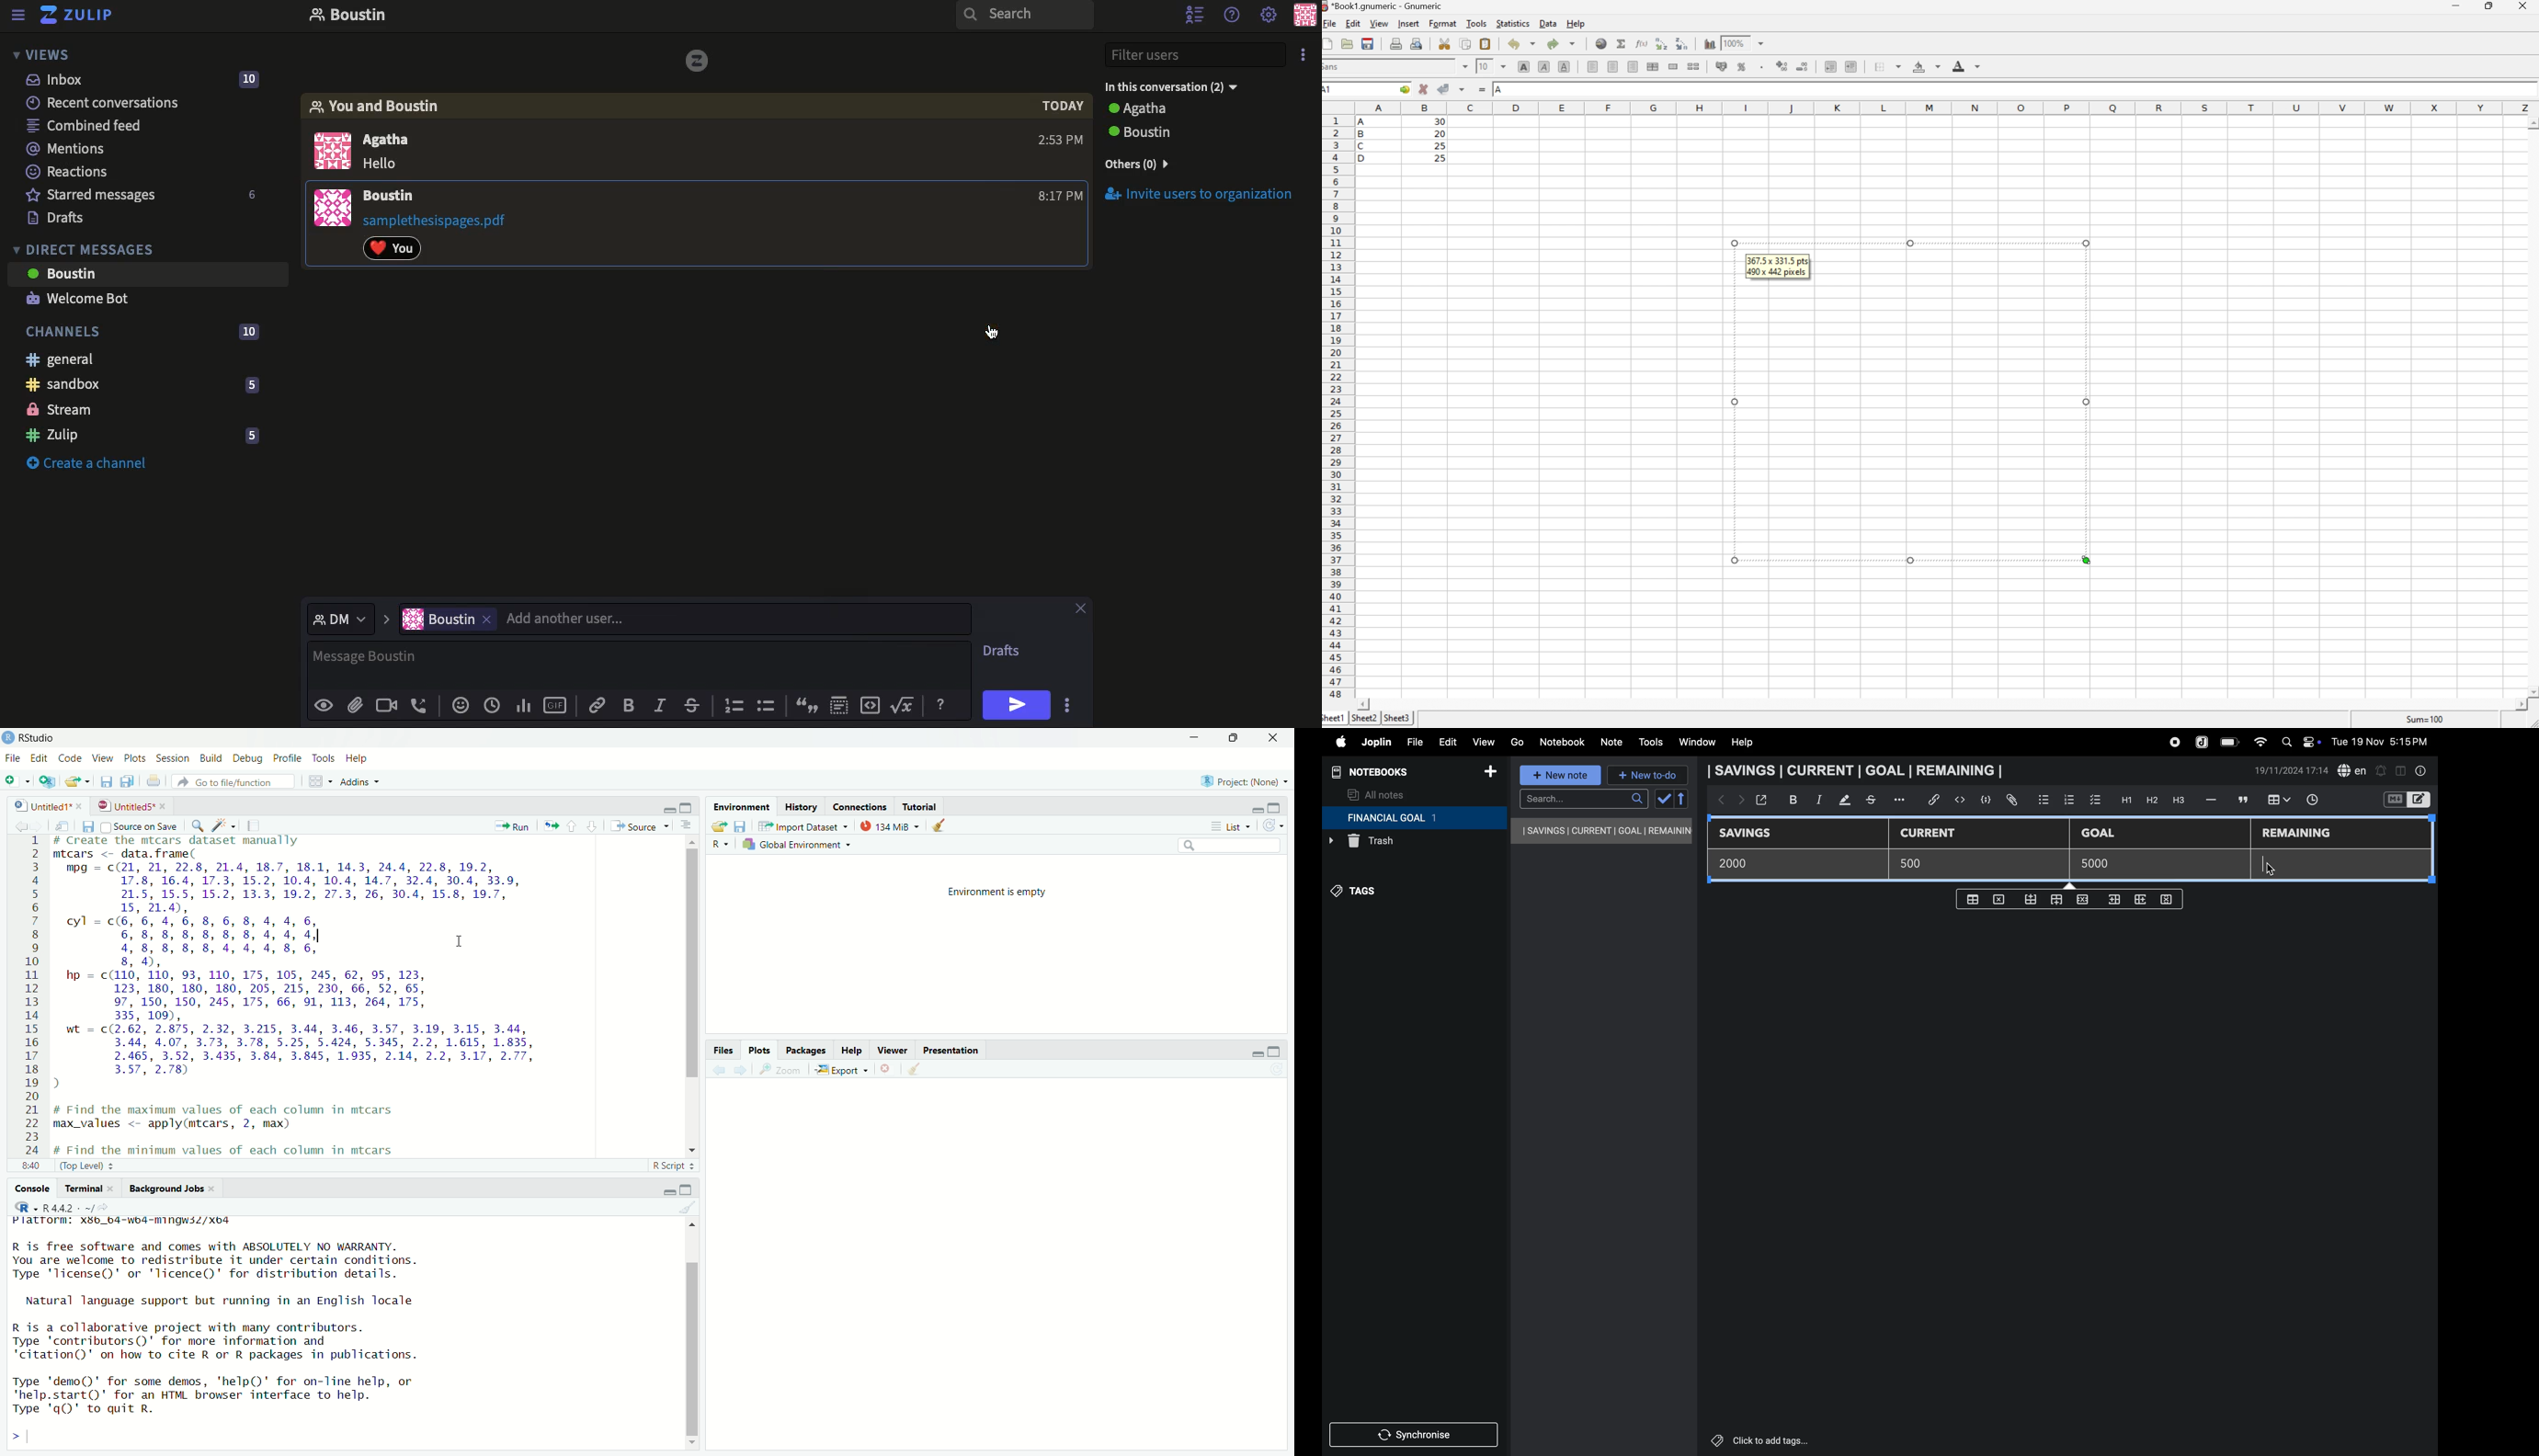 This screenshot has height=1456, width=2548. Describe the element at coordinates (129, 806) in the screenshot. I see `| Untitled5* *` at that location.